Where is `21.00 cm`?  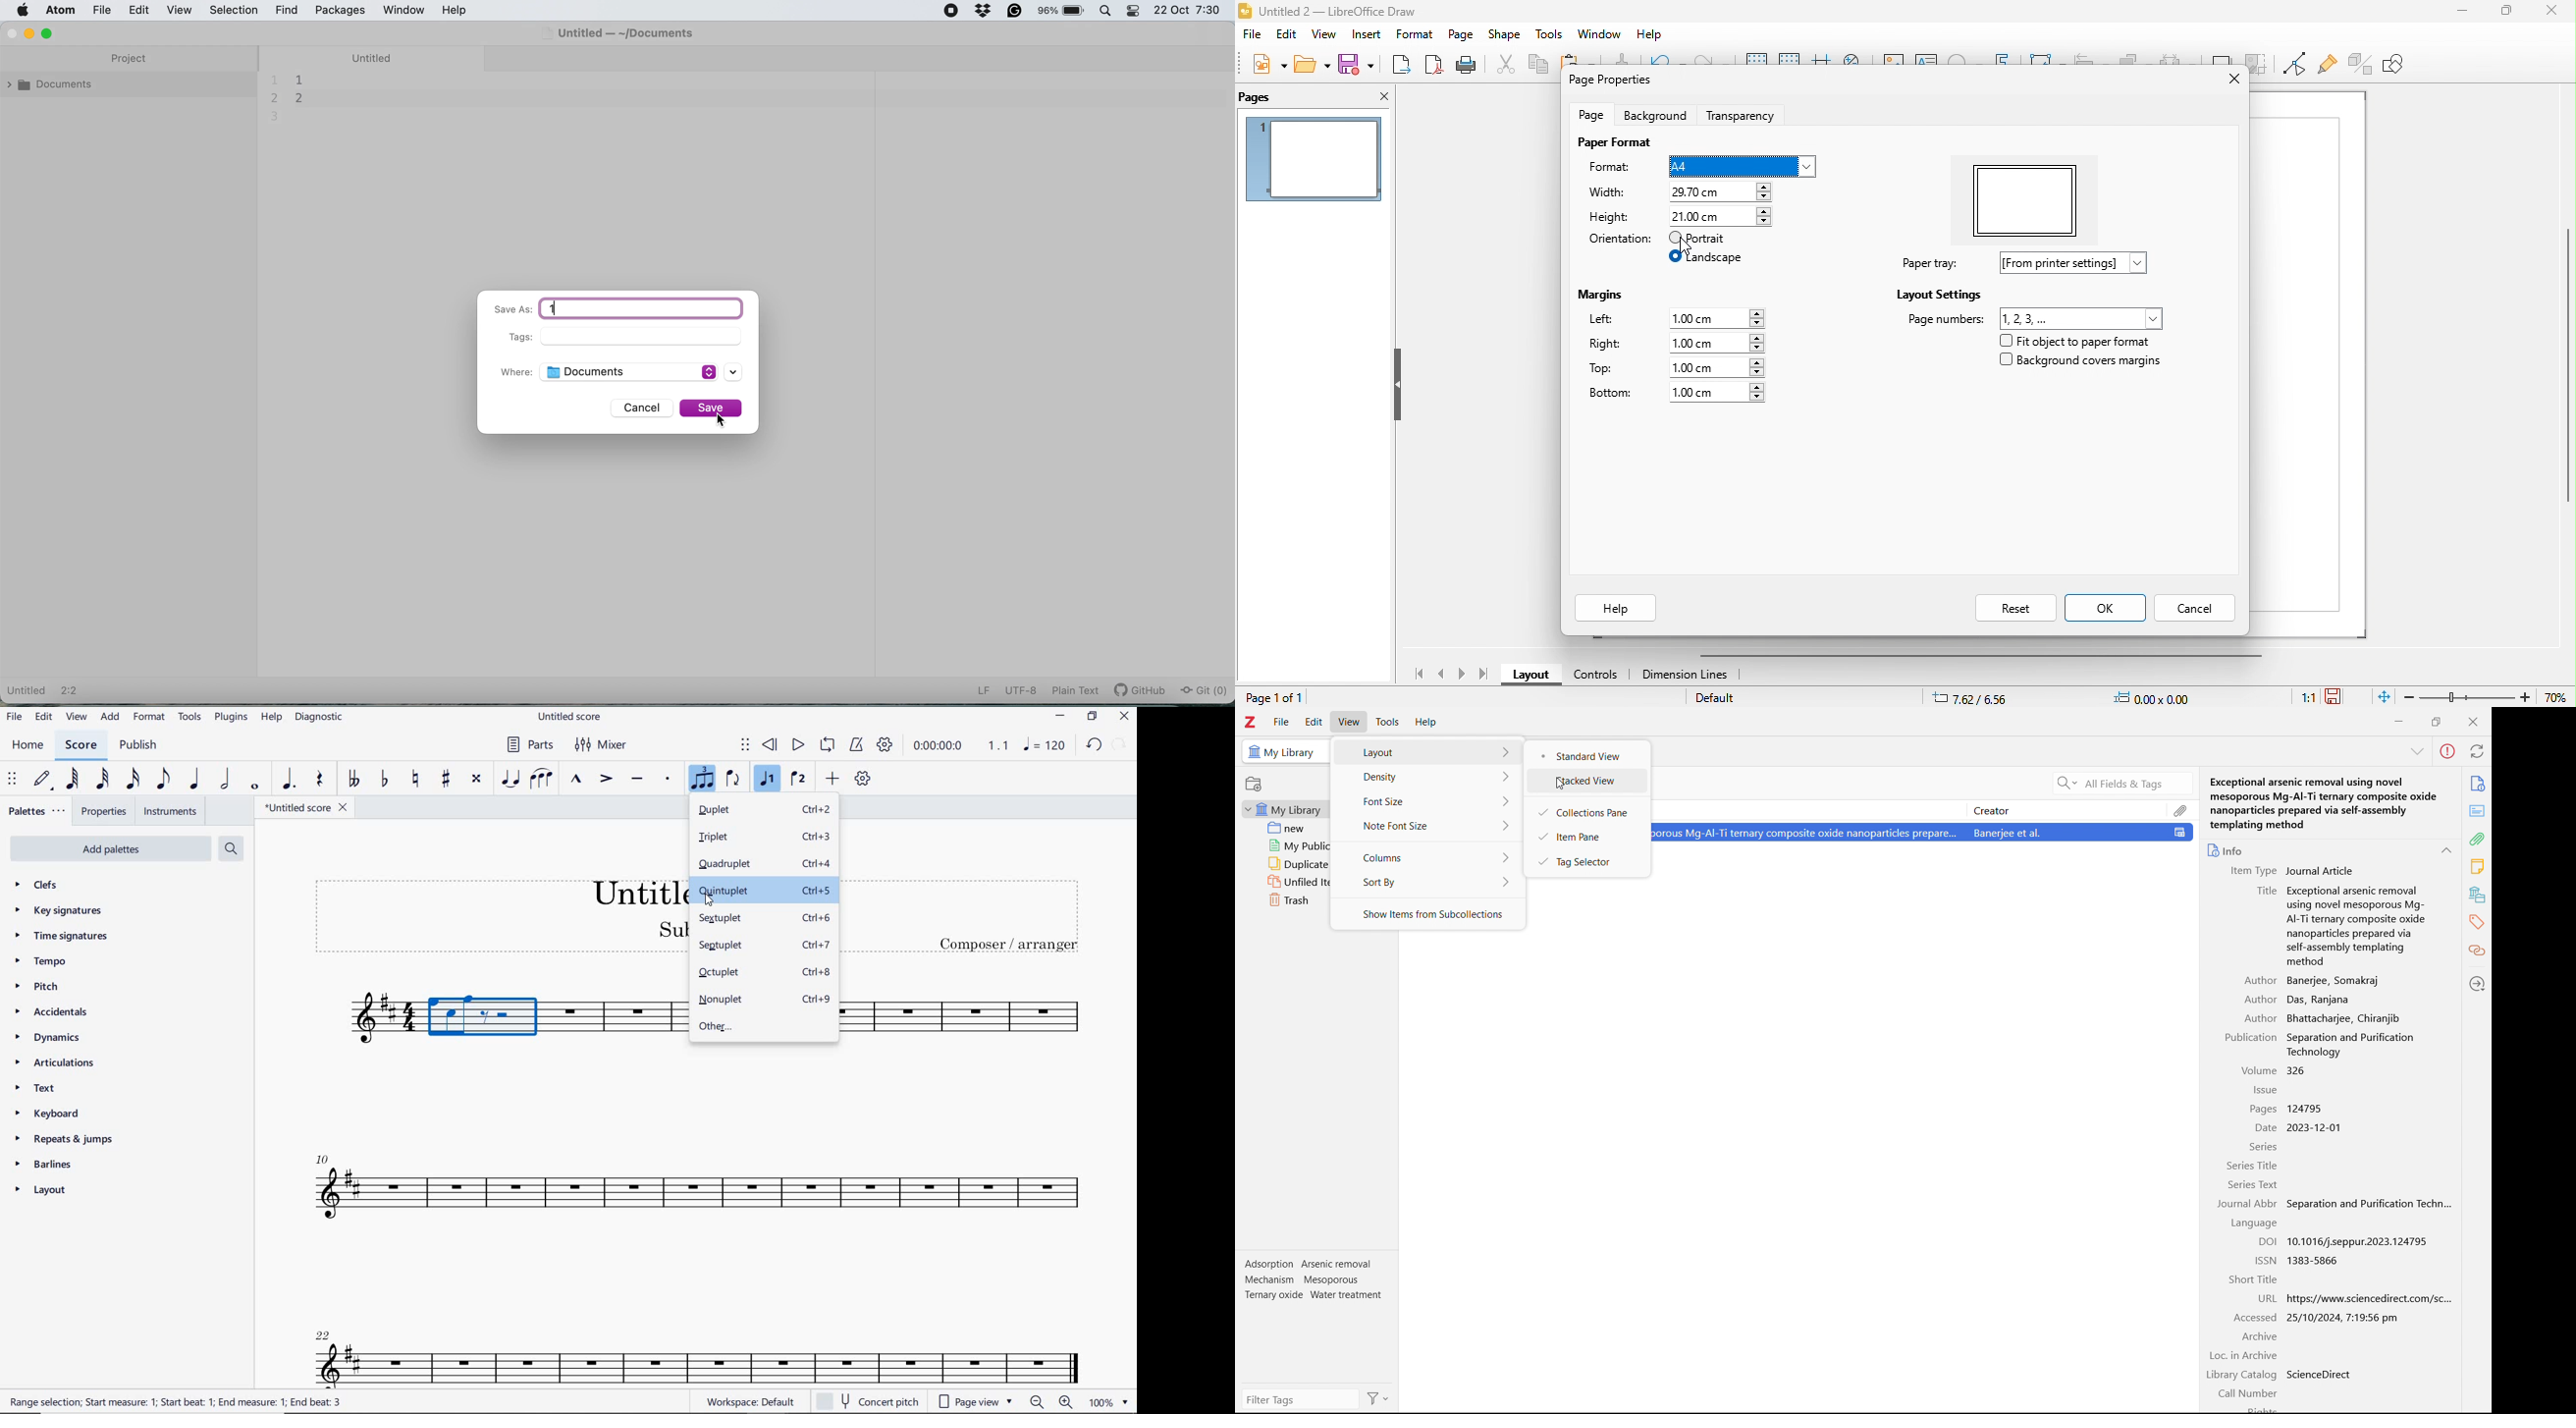 21.00 cm is located at coordinates (1720, 216).